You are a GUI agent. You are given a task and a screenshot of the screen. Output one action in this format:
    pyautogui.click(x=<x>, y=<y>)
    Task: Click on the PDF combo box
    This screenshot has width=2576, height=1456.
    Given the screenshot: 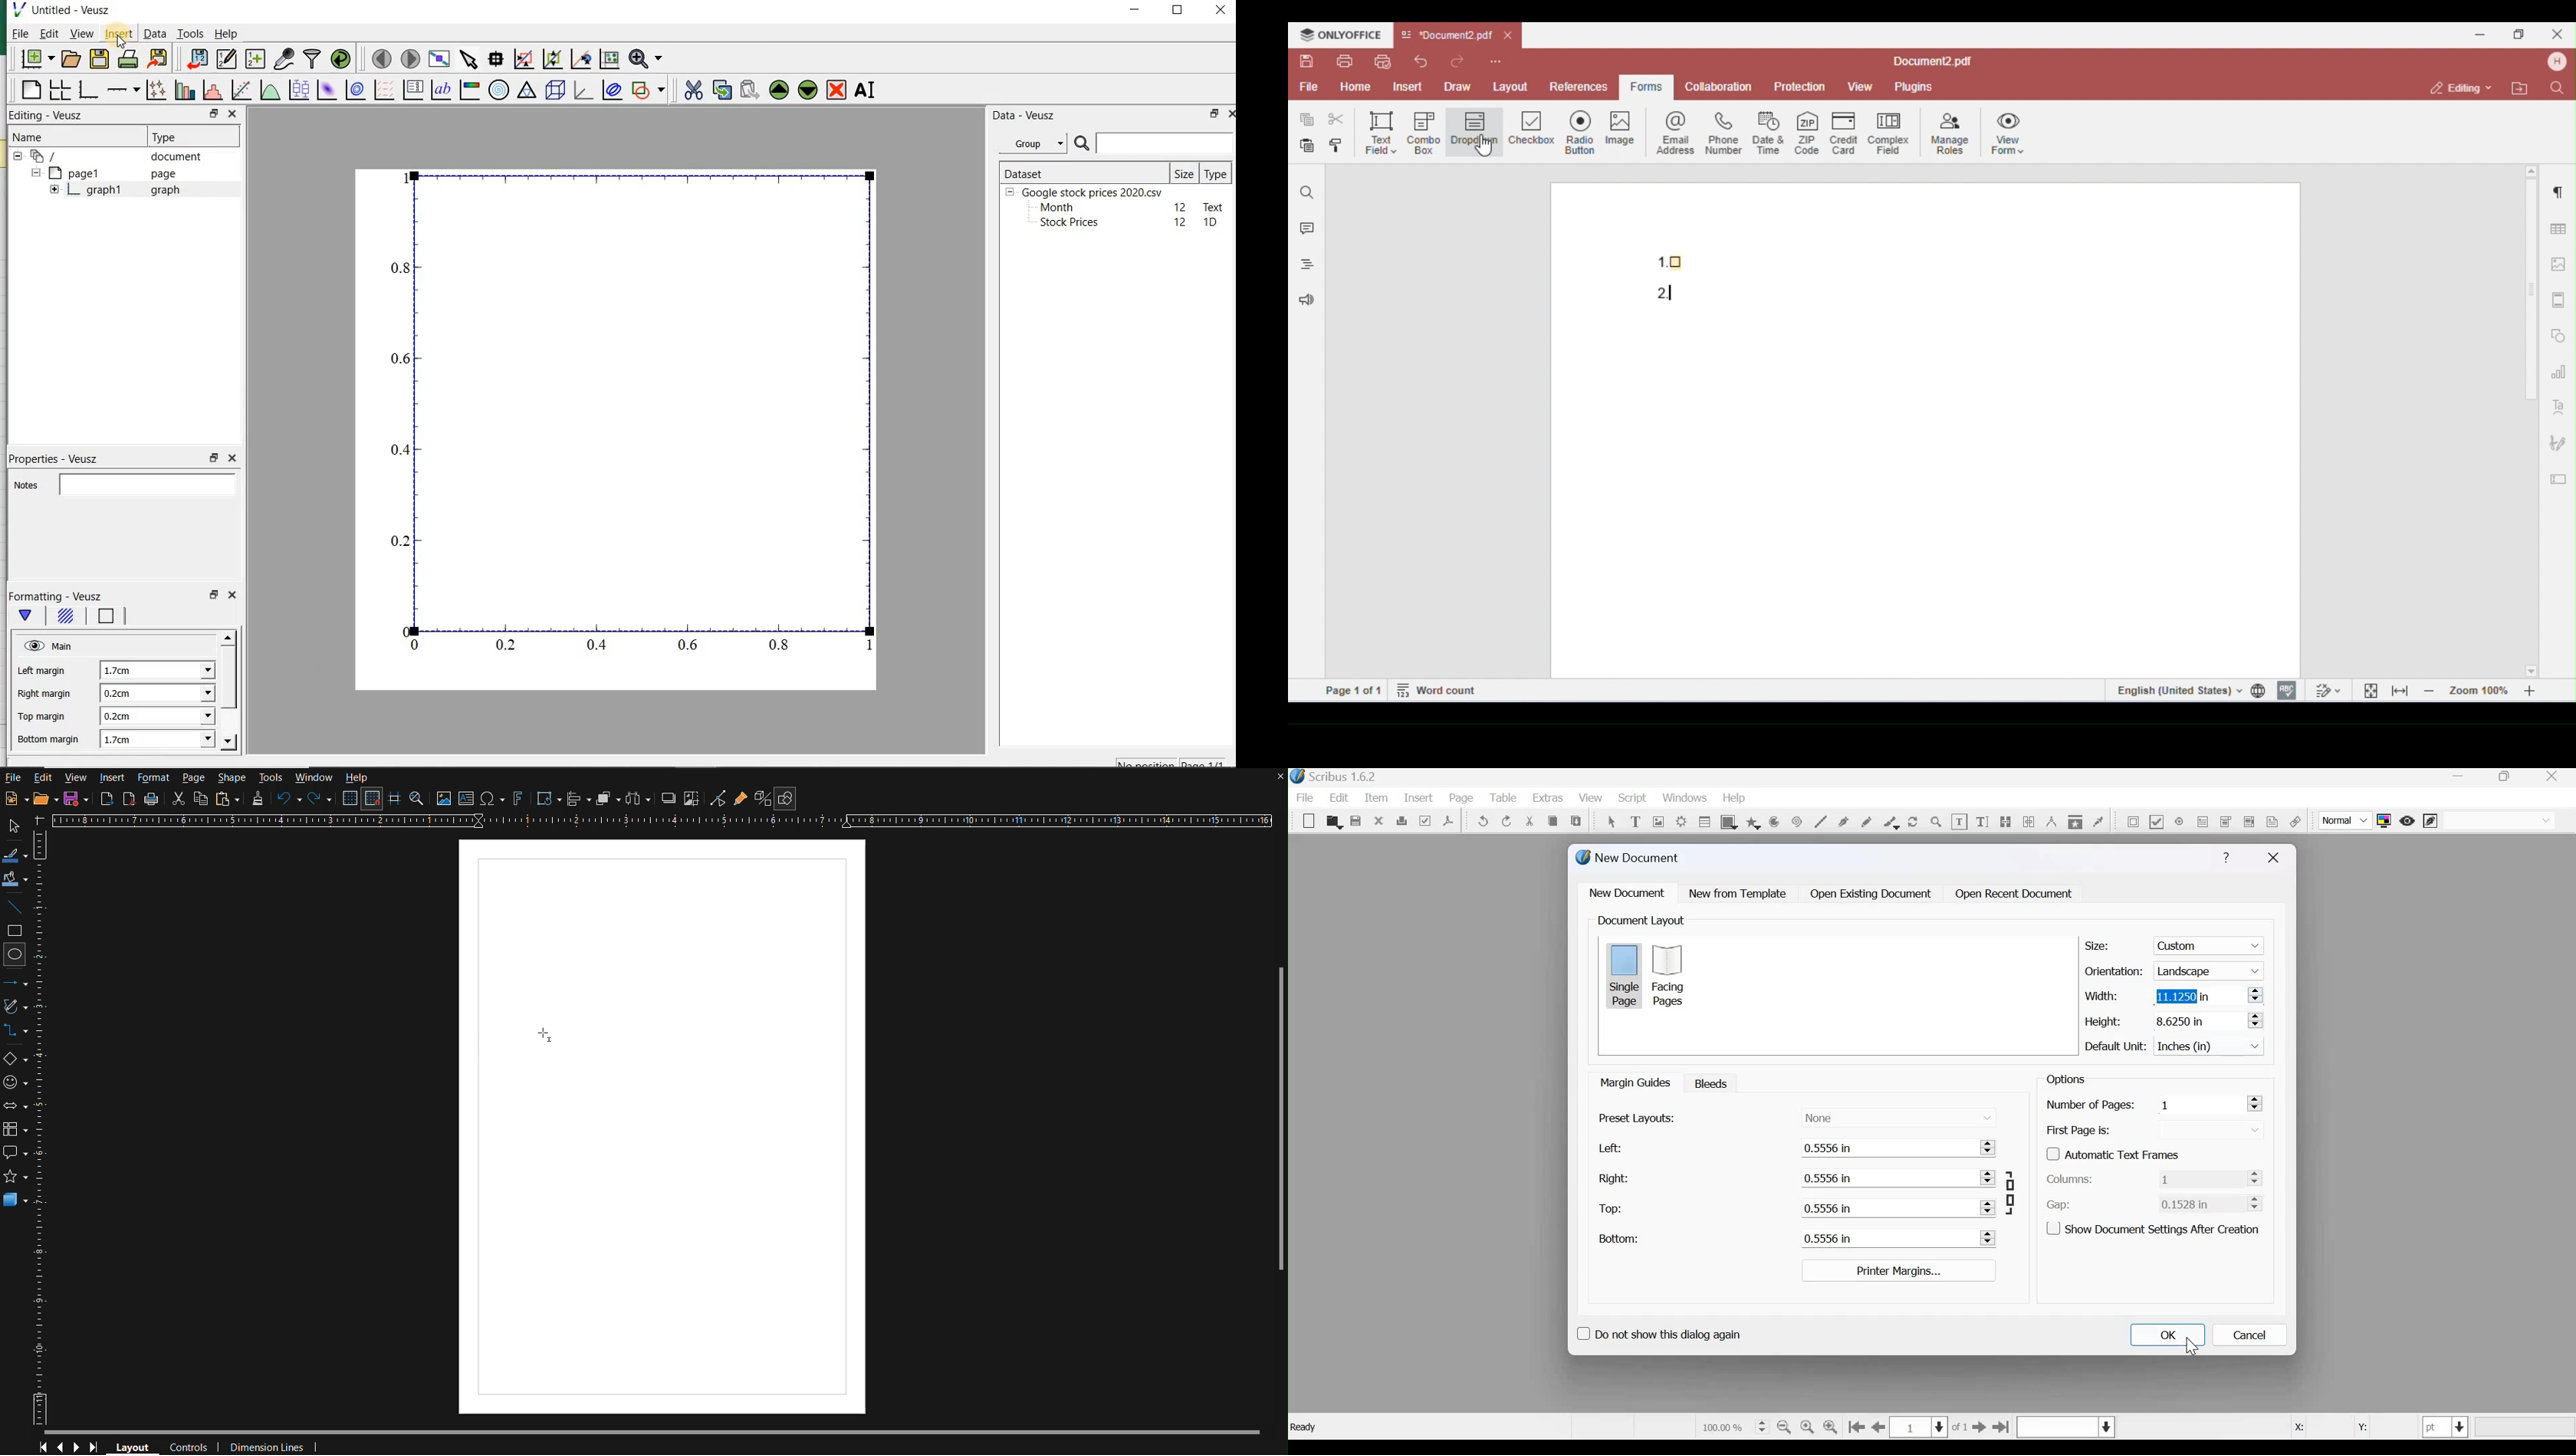 What is the action you would take?
    pyautogui.click(x=2224, y=821)
    